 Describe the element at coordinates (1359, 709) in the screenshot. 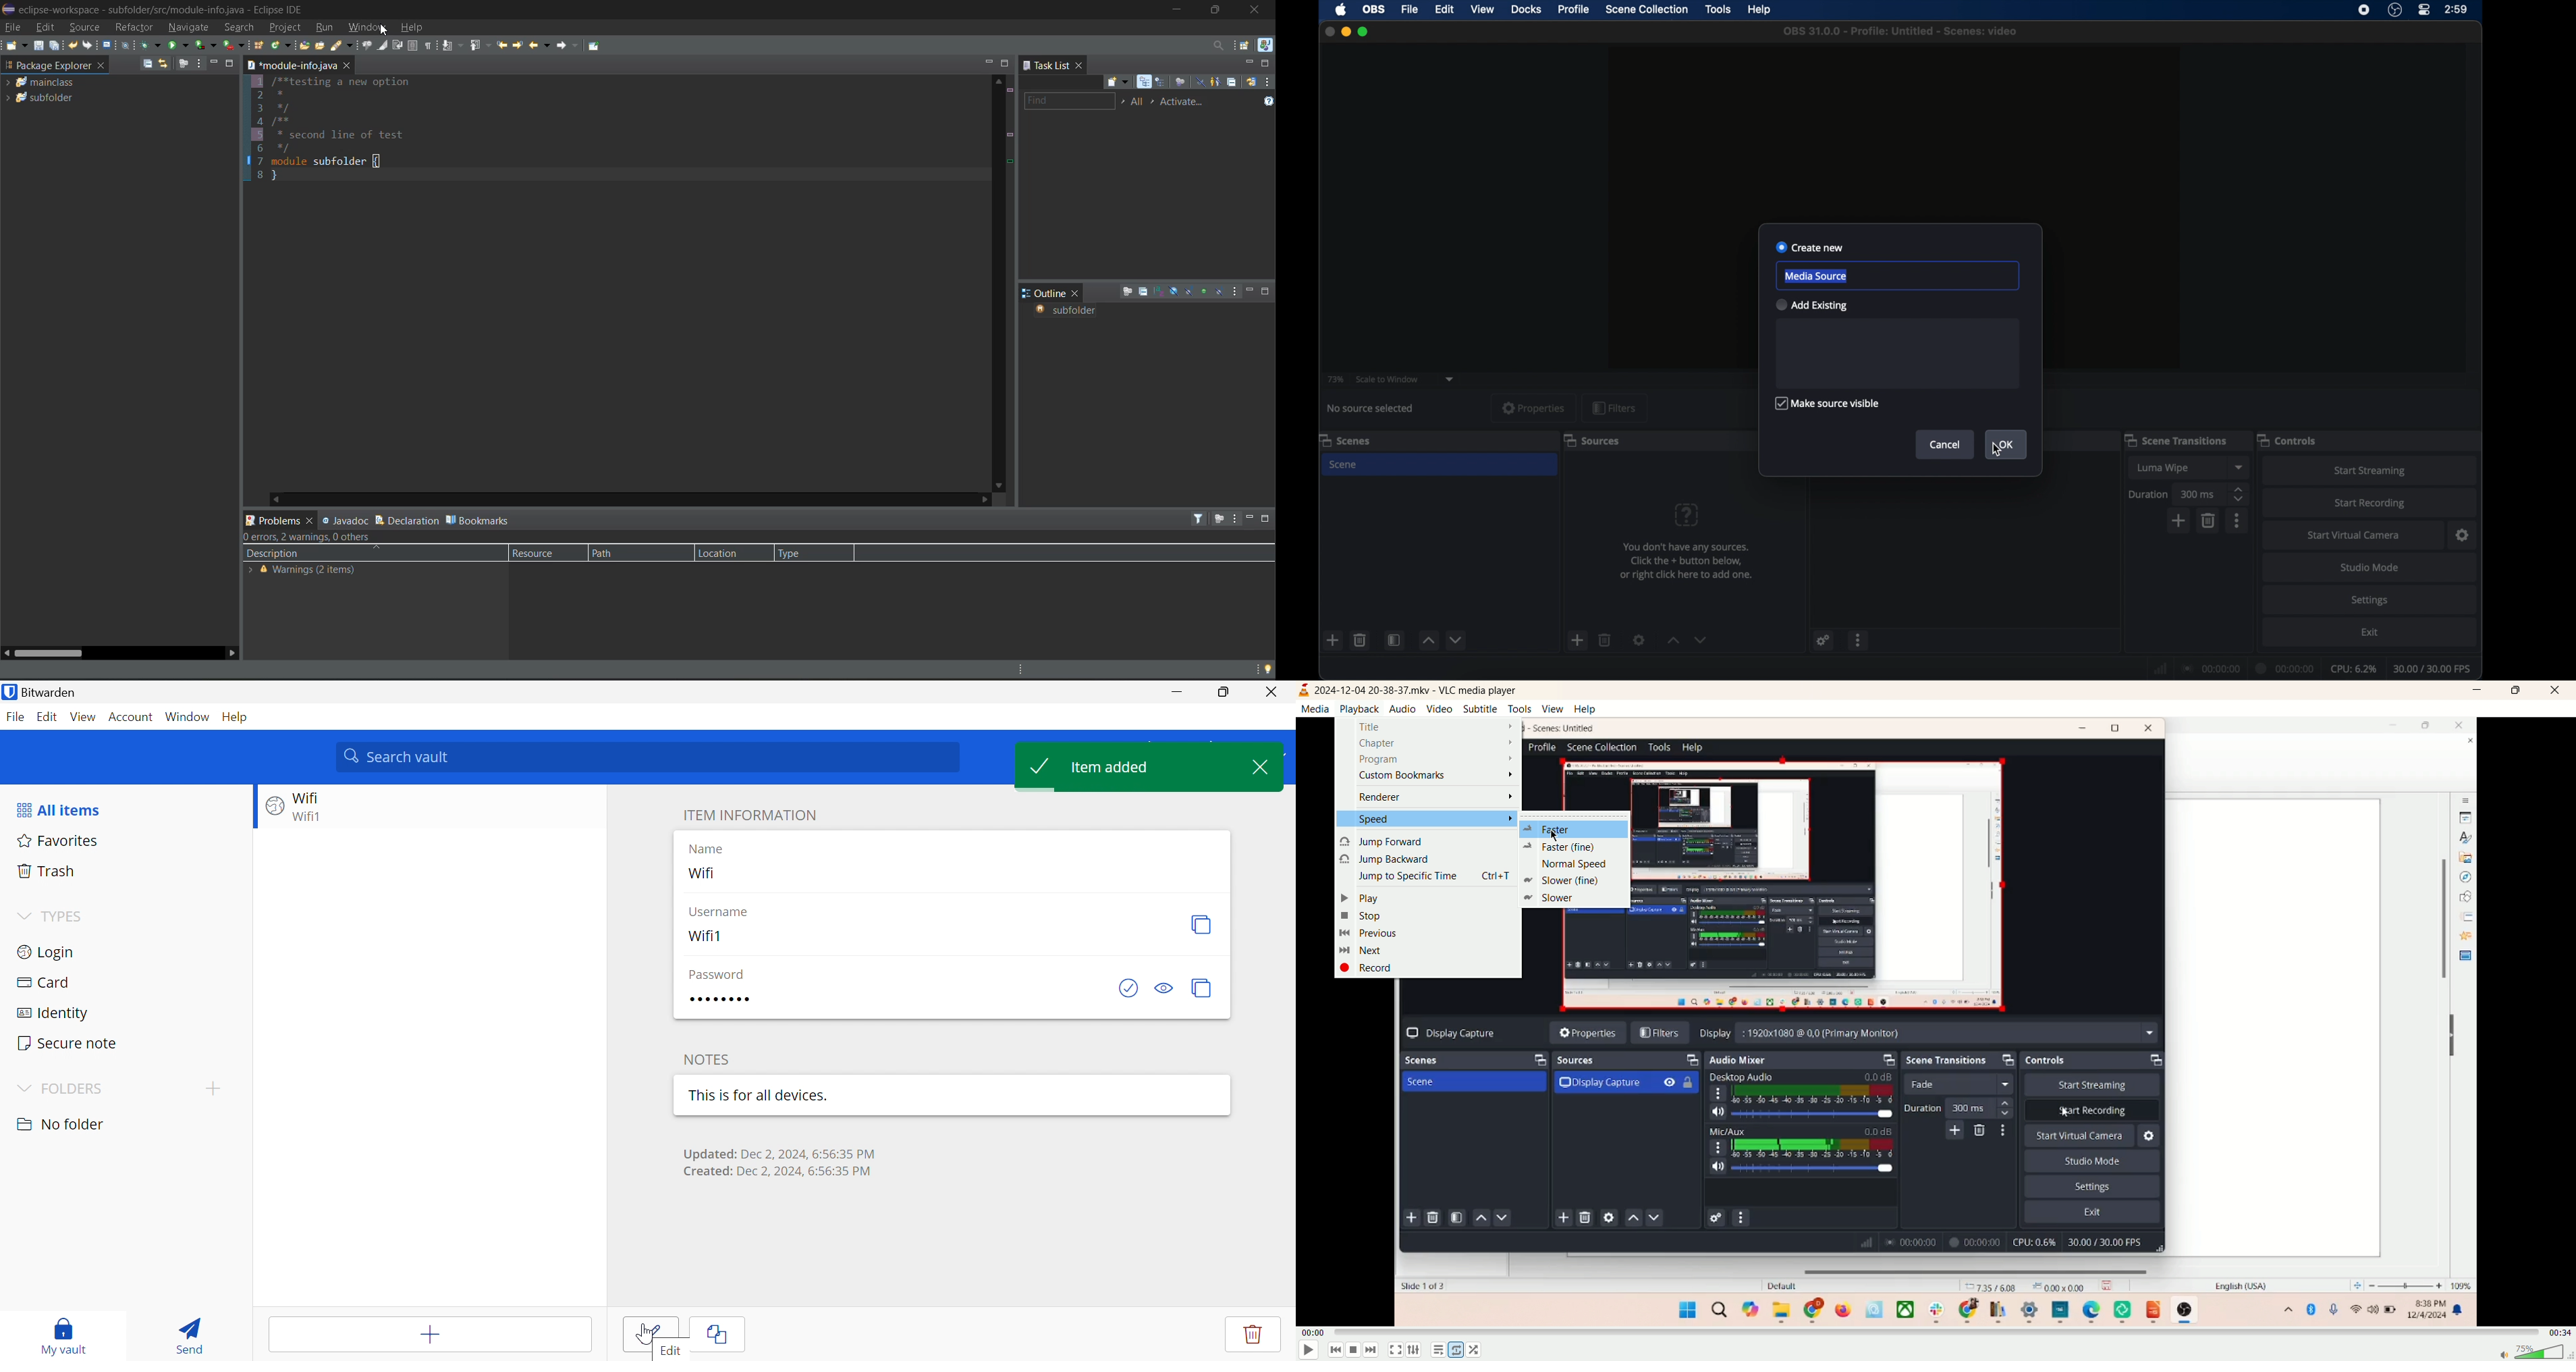

I see `playback` at that location.